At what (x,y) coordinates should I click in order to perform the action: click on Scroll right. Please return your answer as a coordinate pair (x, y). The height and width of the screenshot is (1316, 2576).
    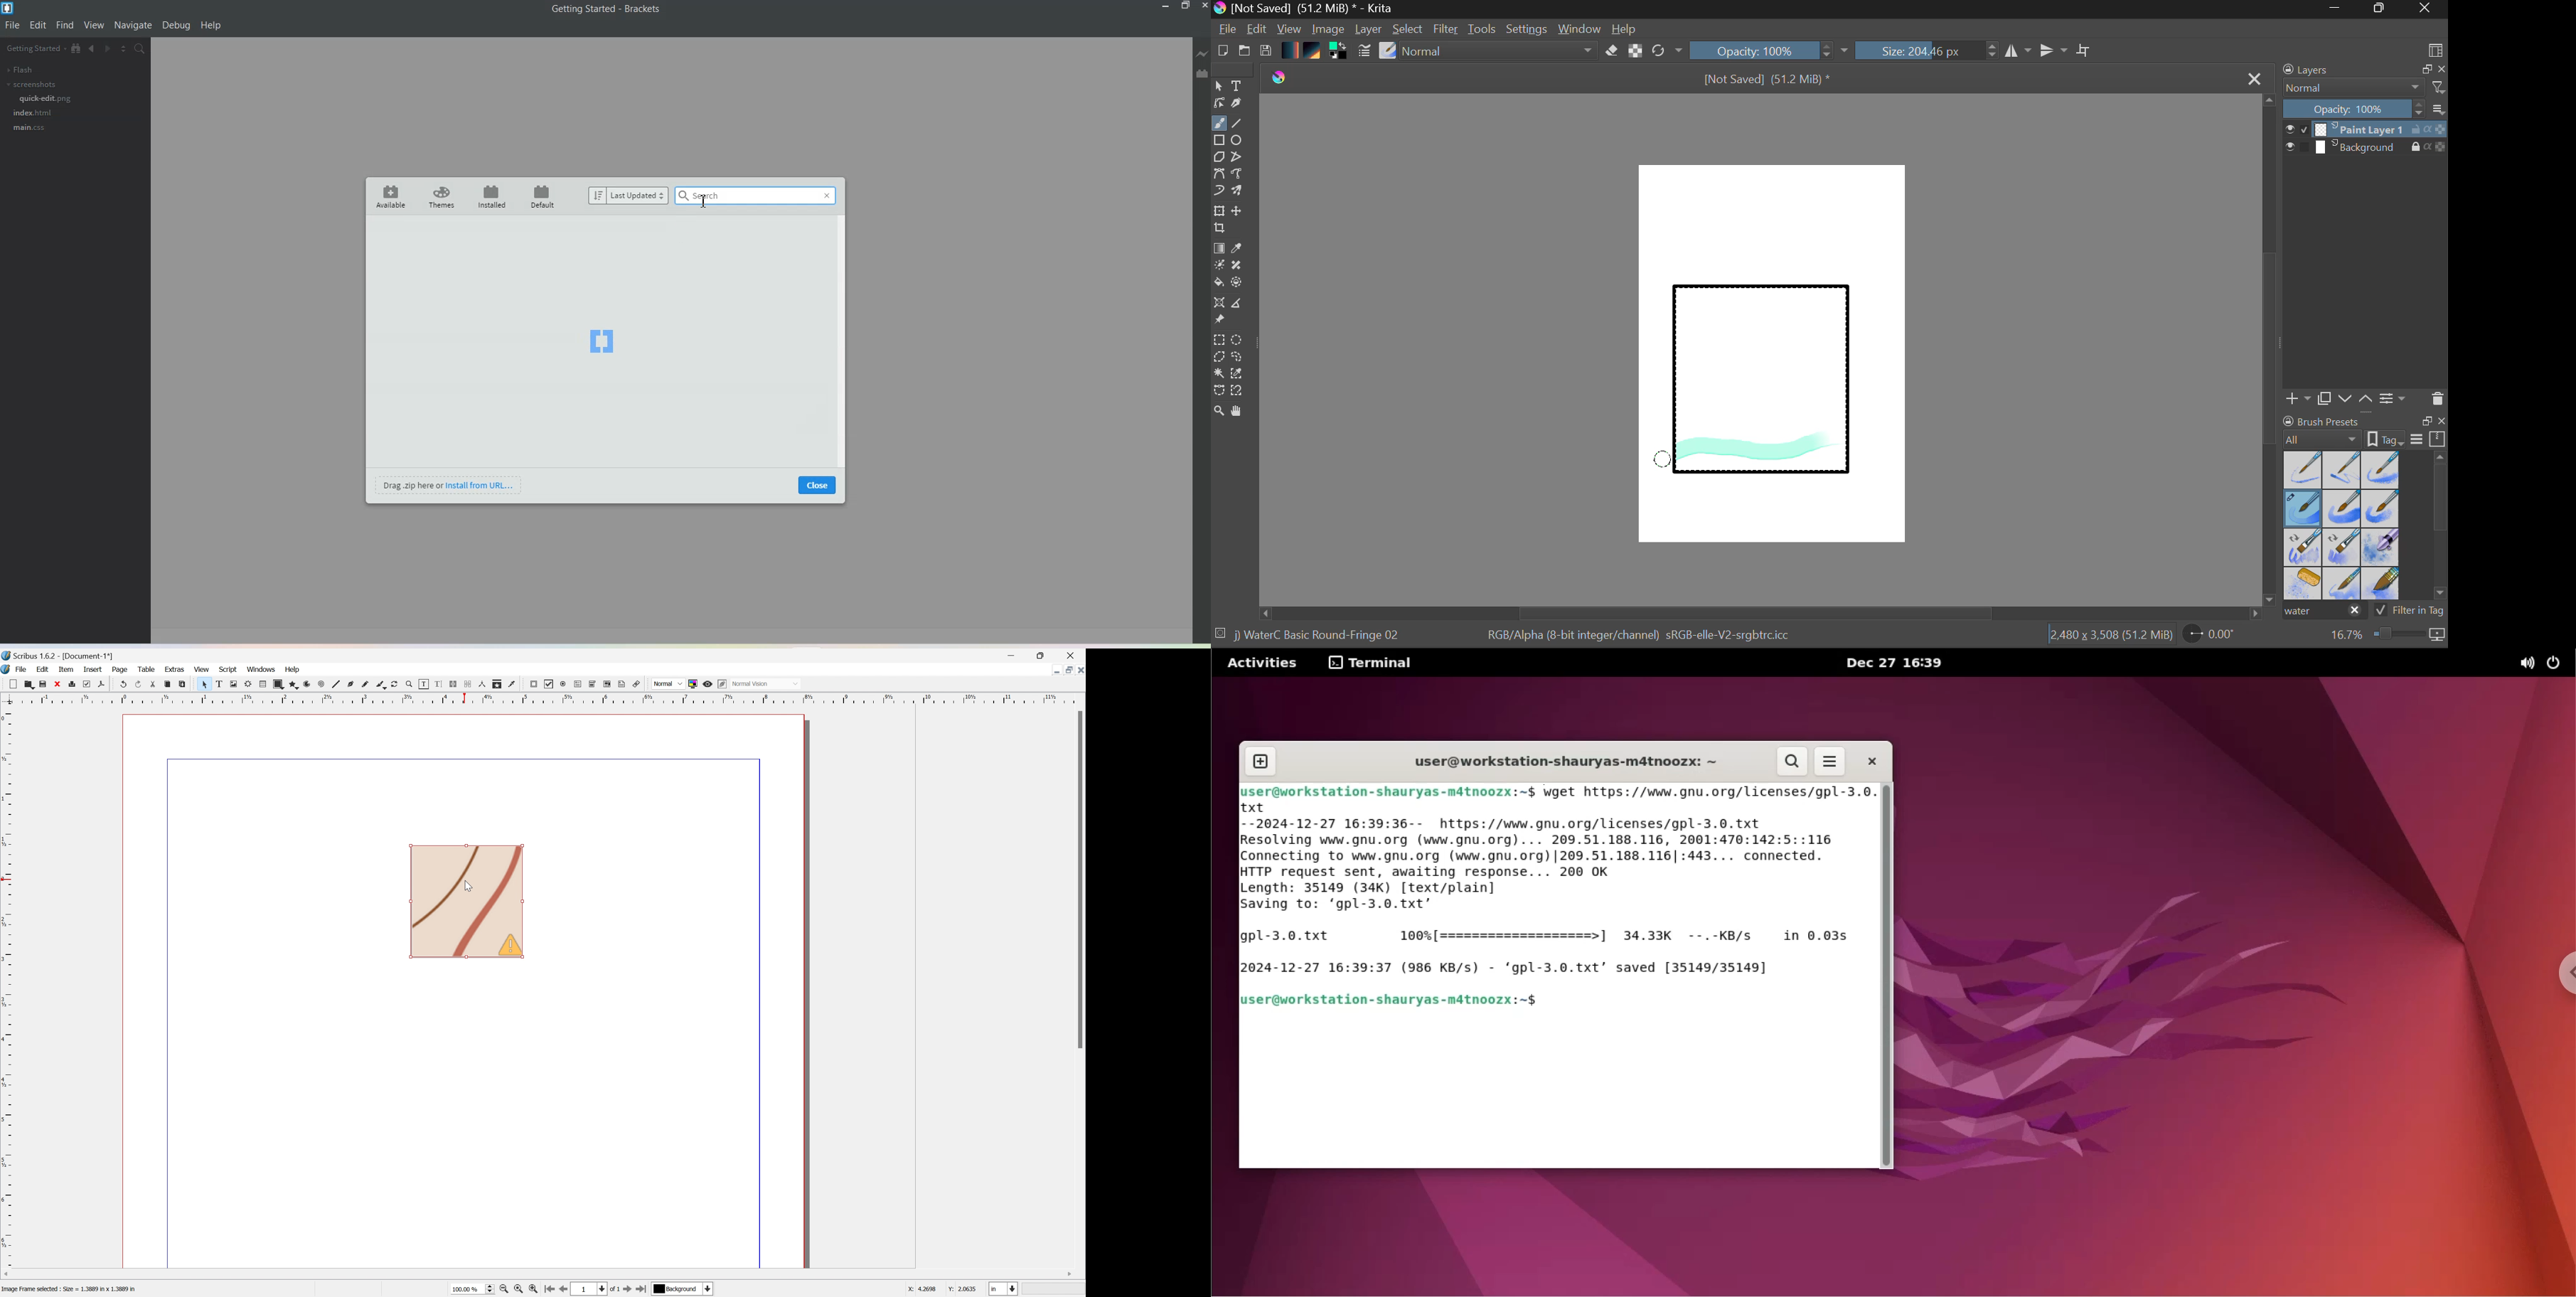
    Looking at the image, I should click on (1069, 1272).